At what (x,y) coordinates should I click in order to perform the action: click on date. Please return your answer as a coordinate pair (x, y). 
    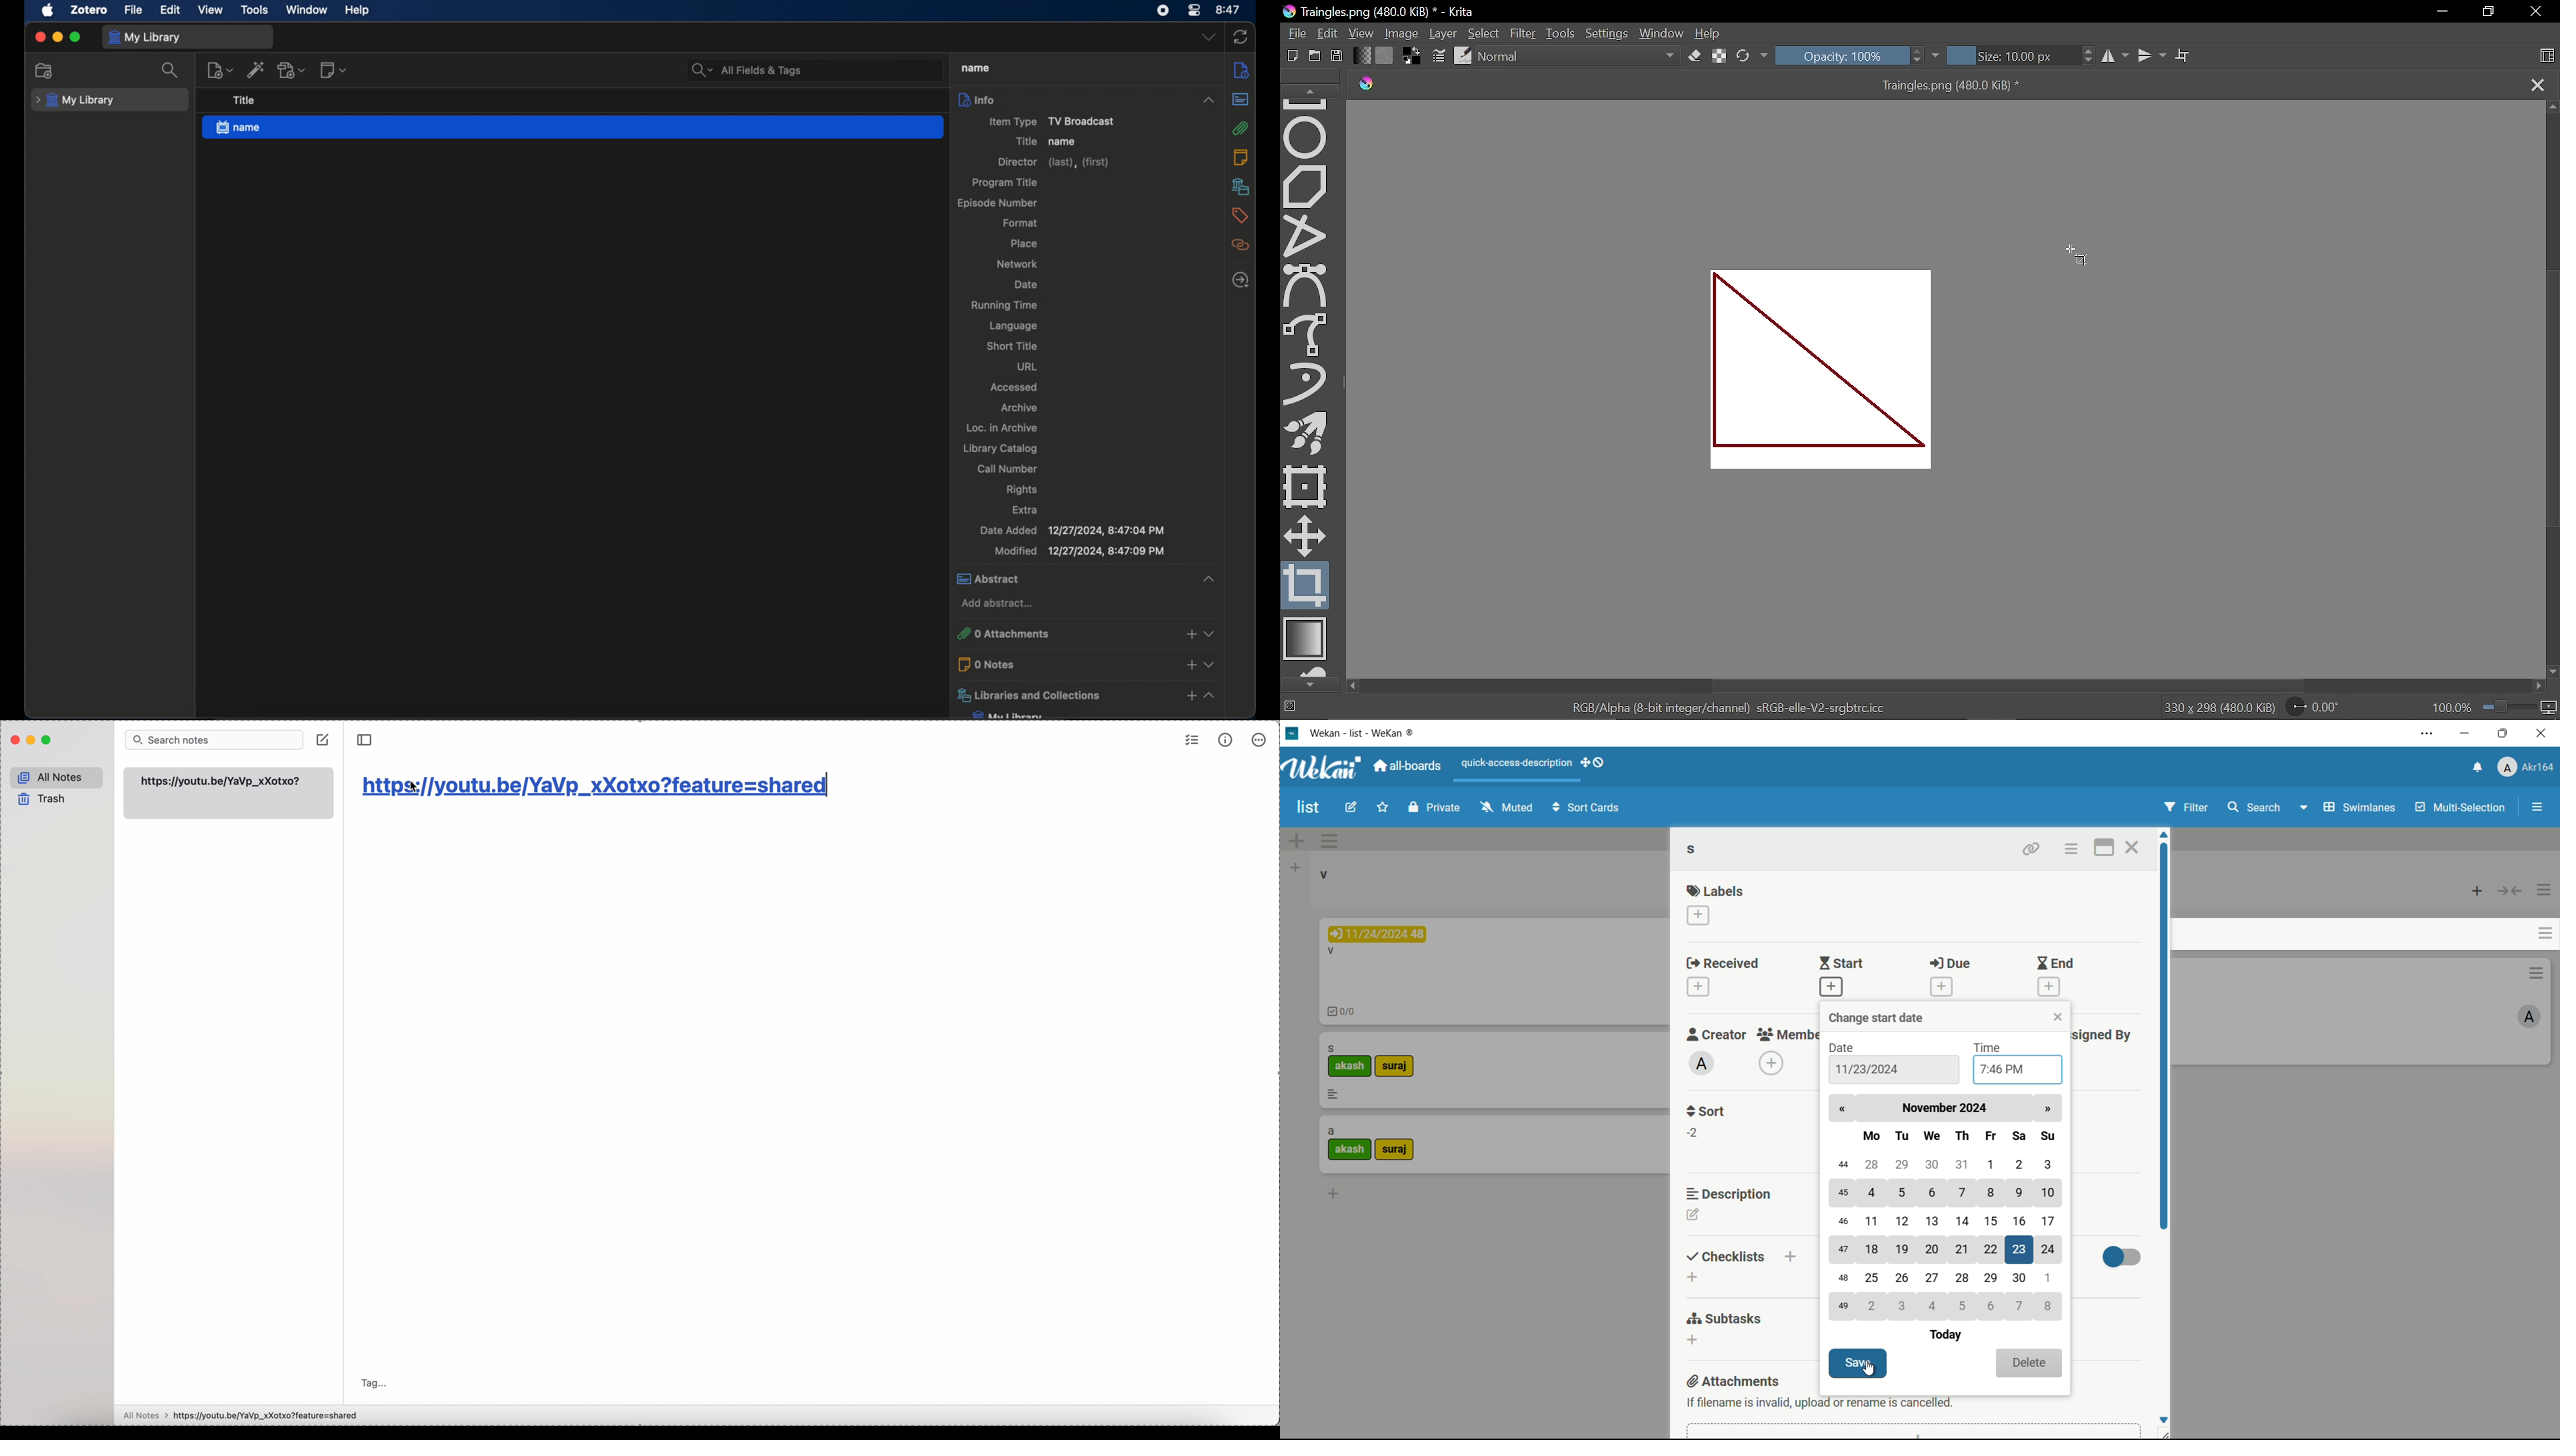
    Looking at the image, I should click on (1845, 1048).